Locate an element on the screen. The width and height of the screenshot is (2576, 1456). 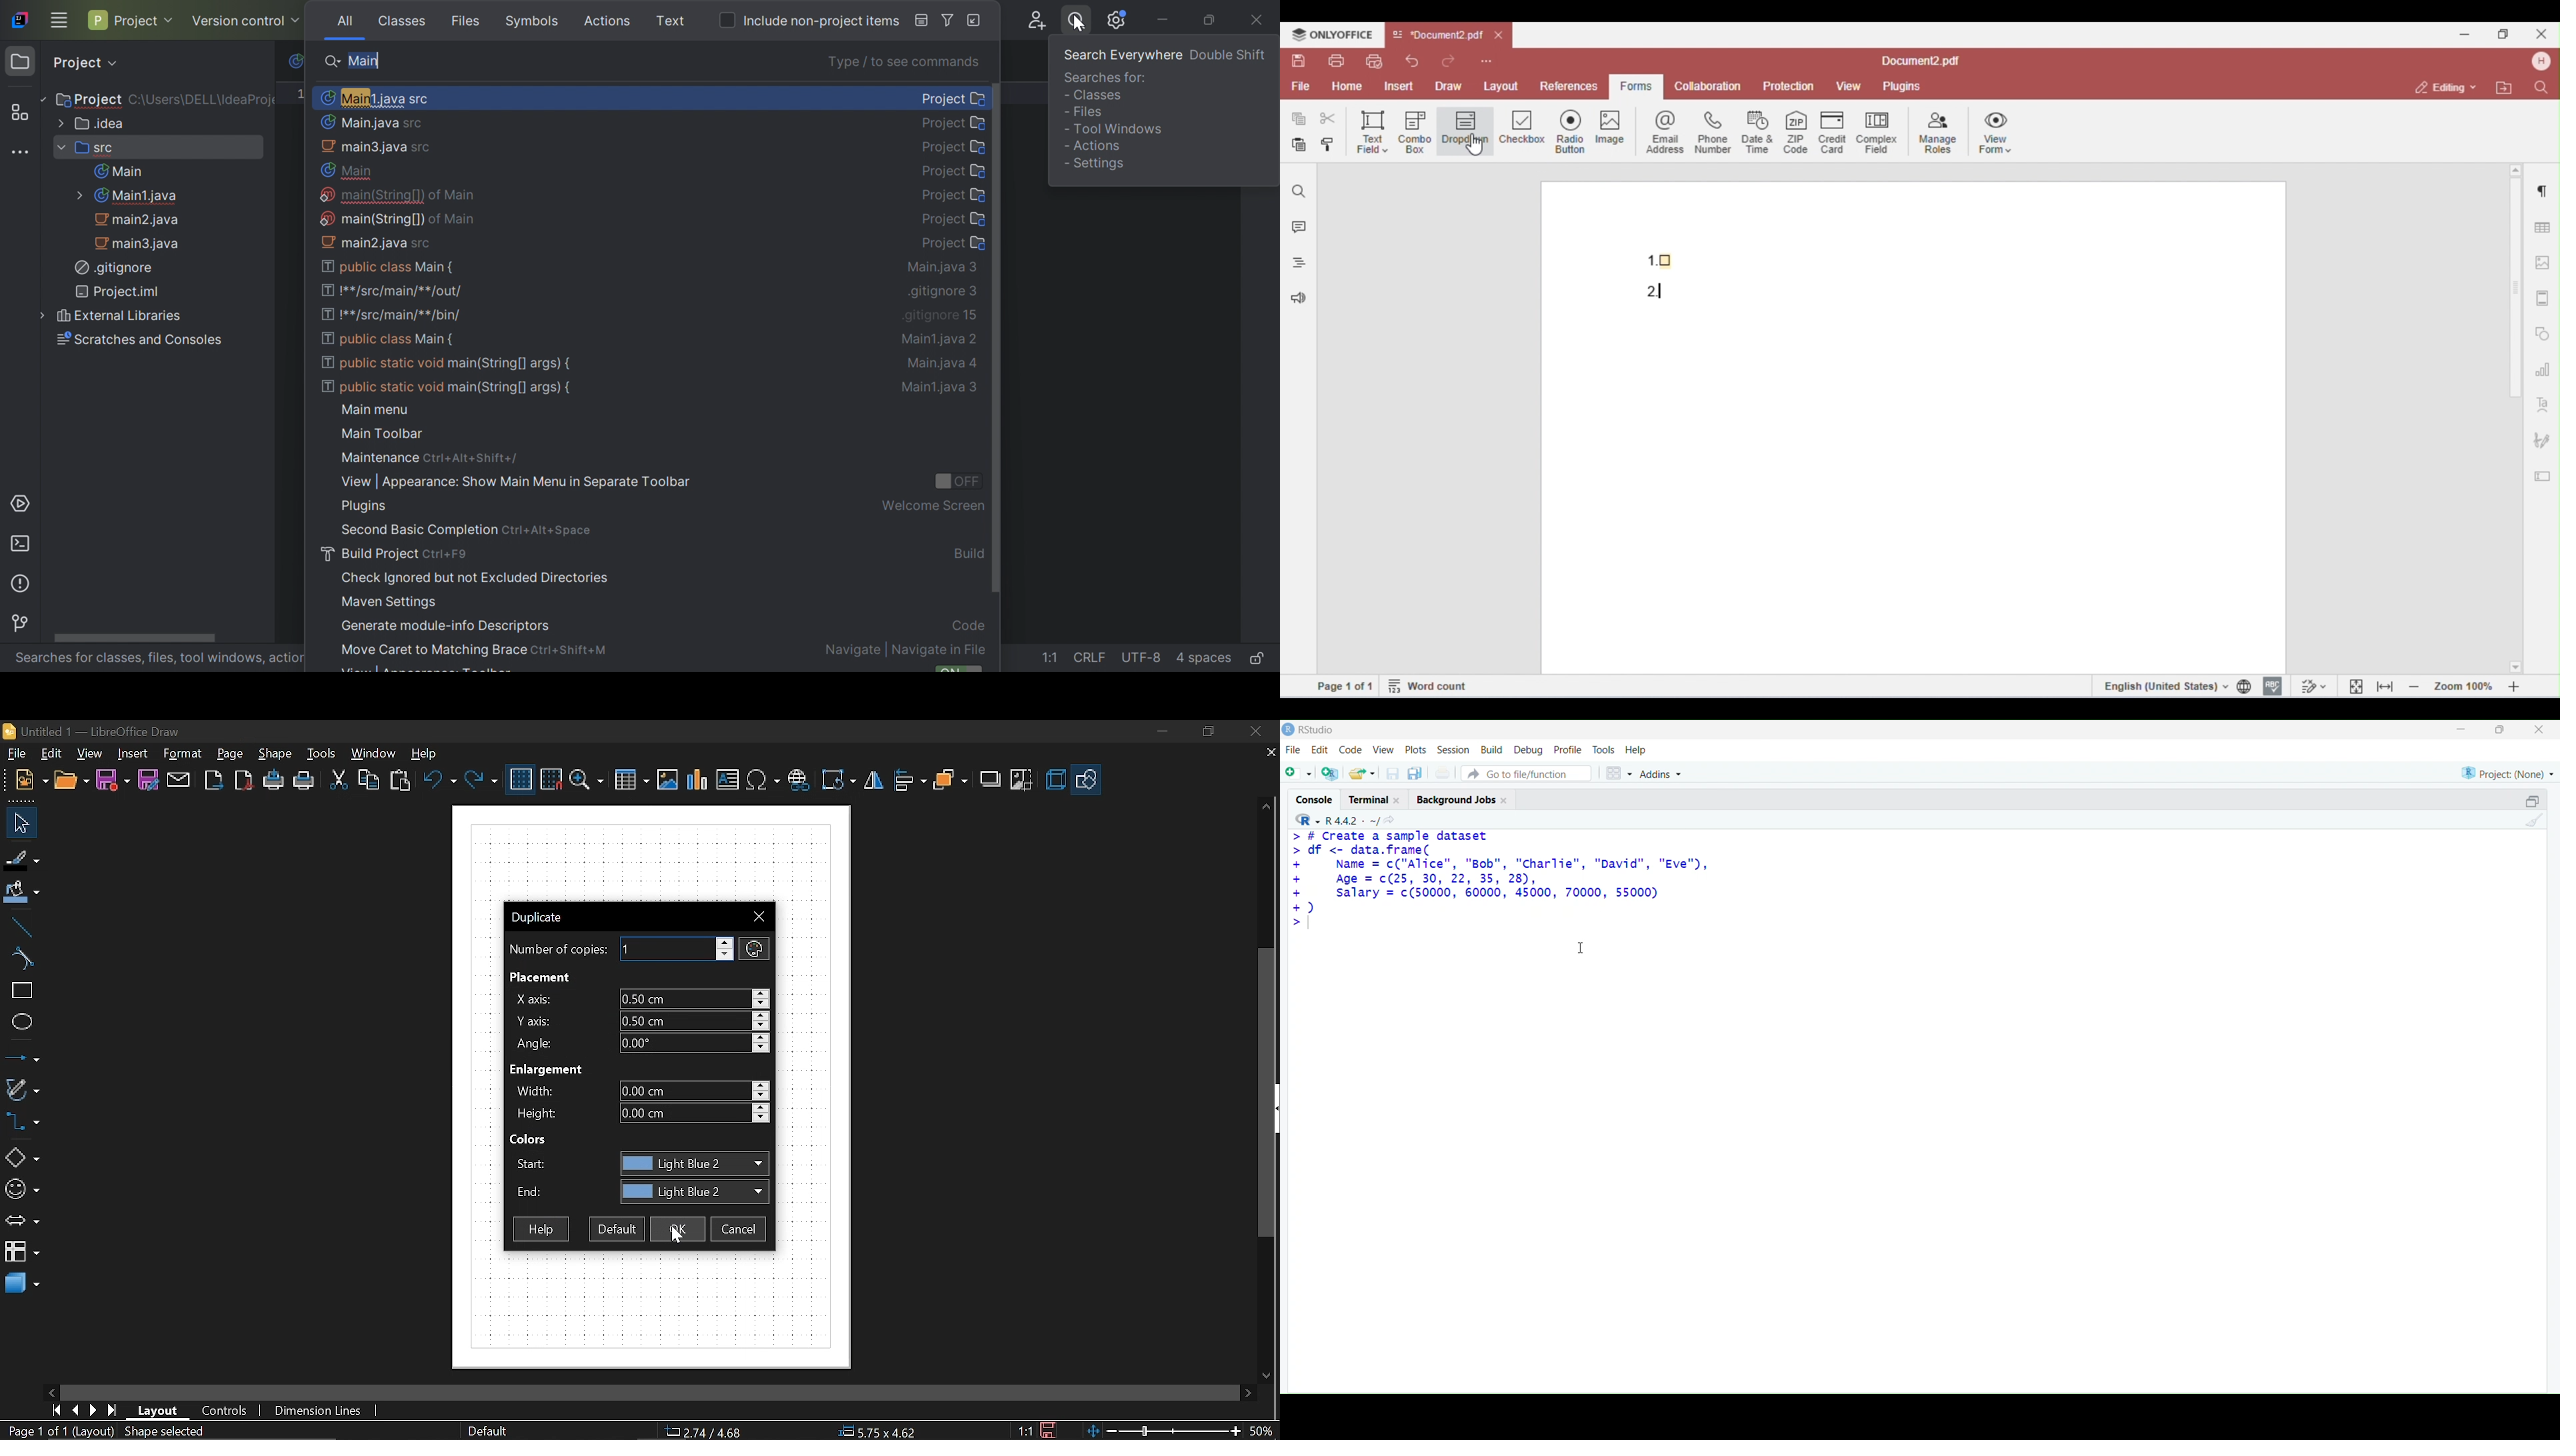
go to file/function is located at coordinates (1525, 775).